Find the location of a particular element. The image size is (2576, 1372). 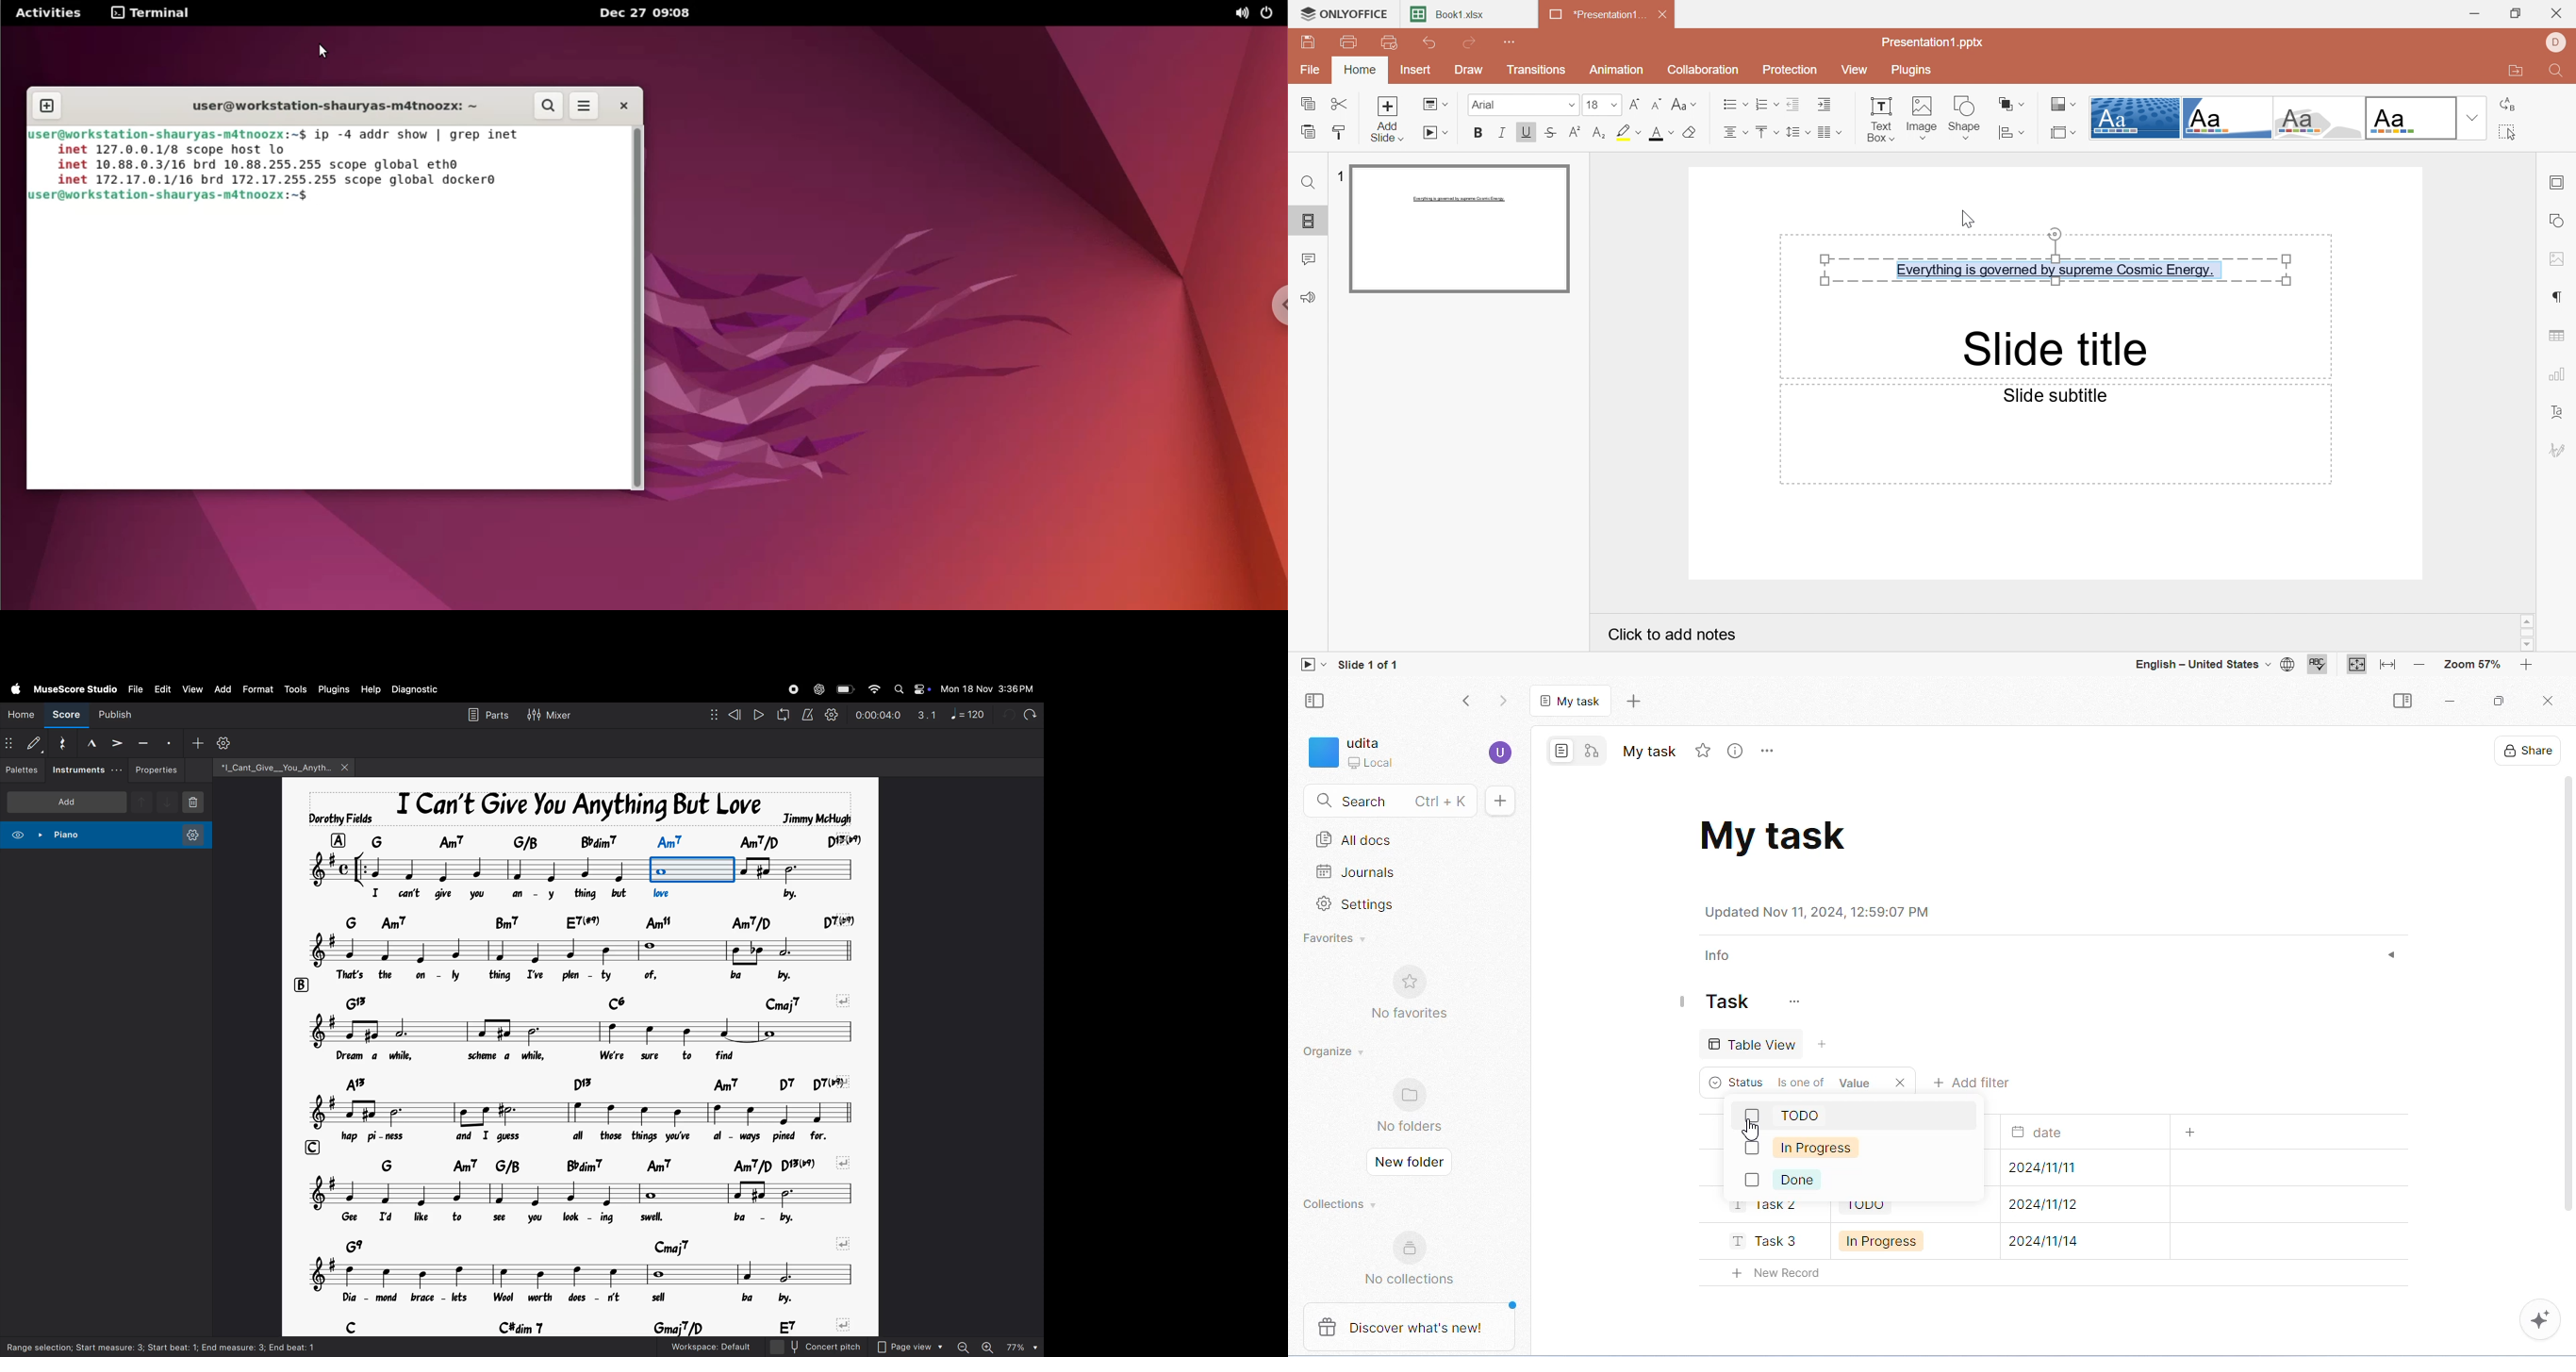

value is located at coordinates (1855, 1083).